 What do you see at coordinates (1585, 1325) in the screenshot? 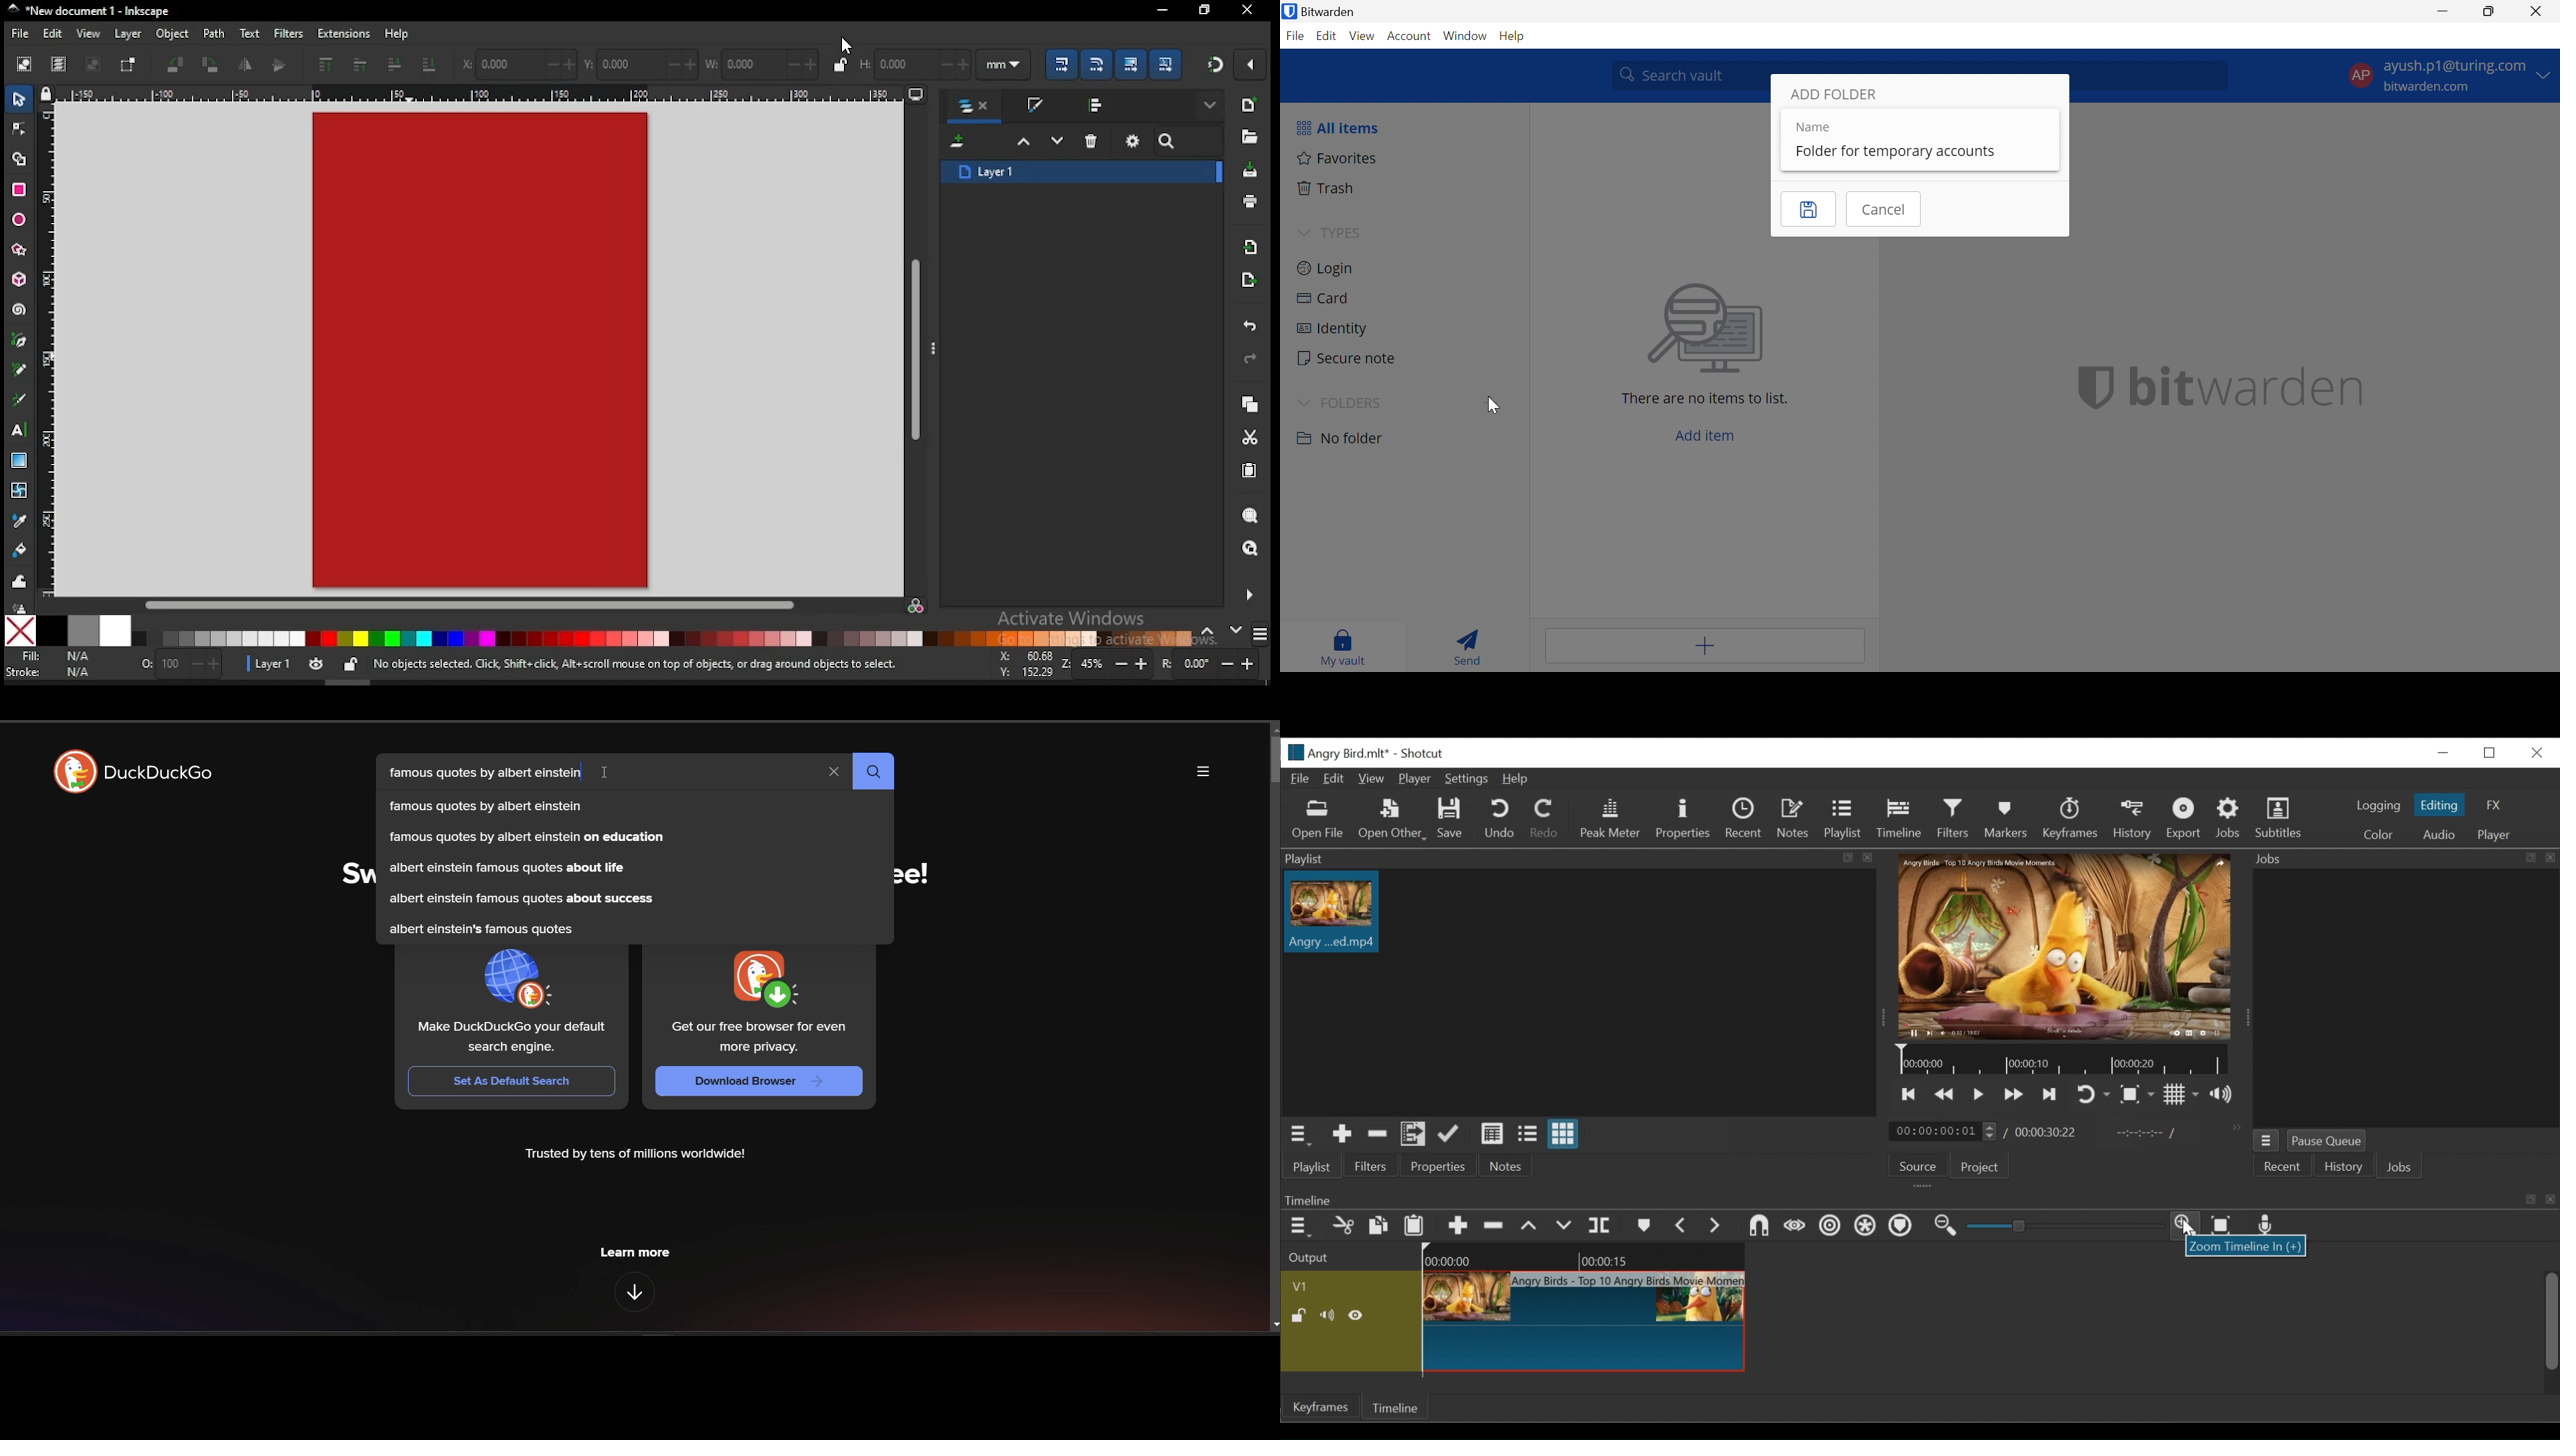
I see `Clip` at bounding box center [1585, 1325].